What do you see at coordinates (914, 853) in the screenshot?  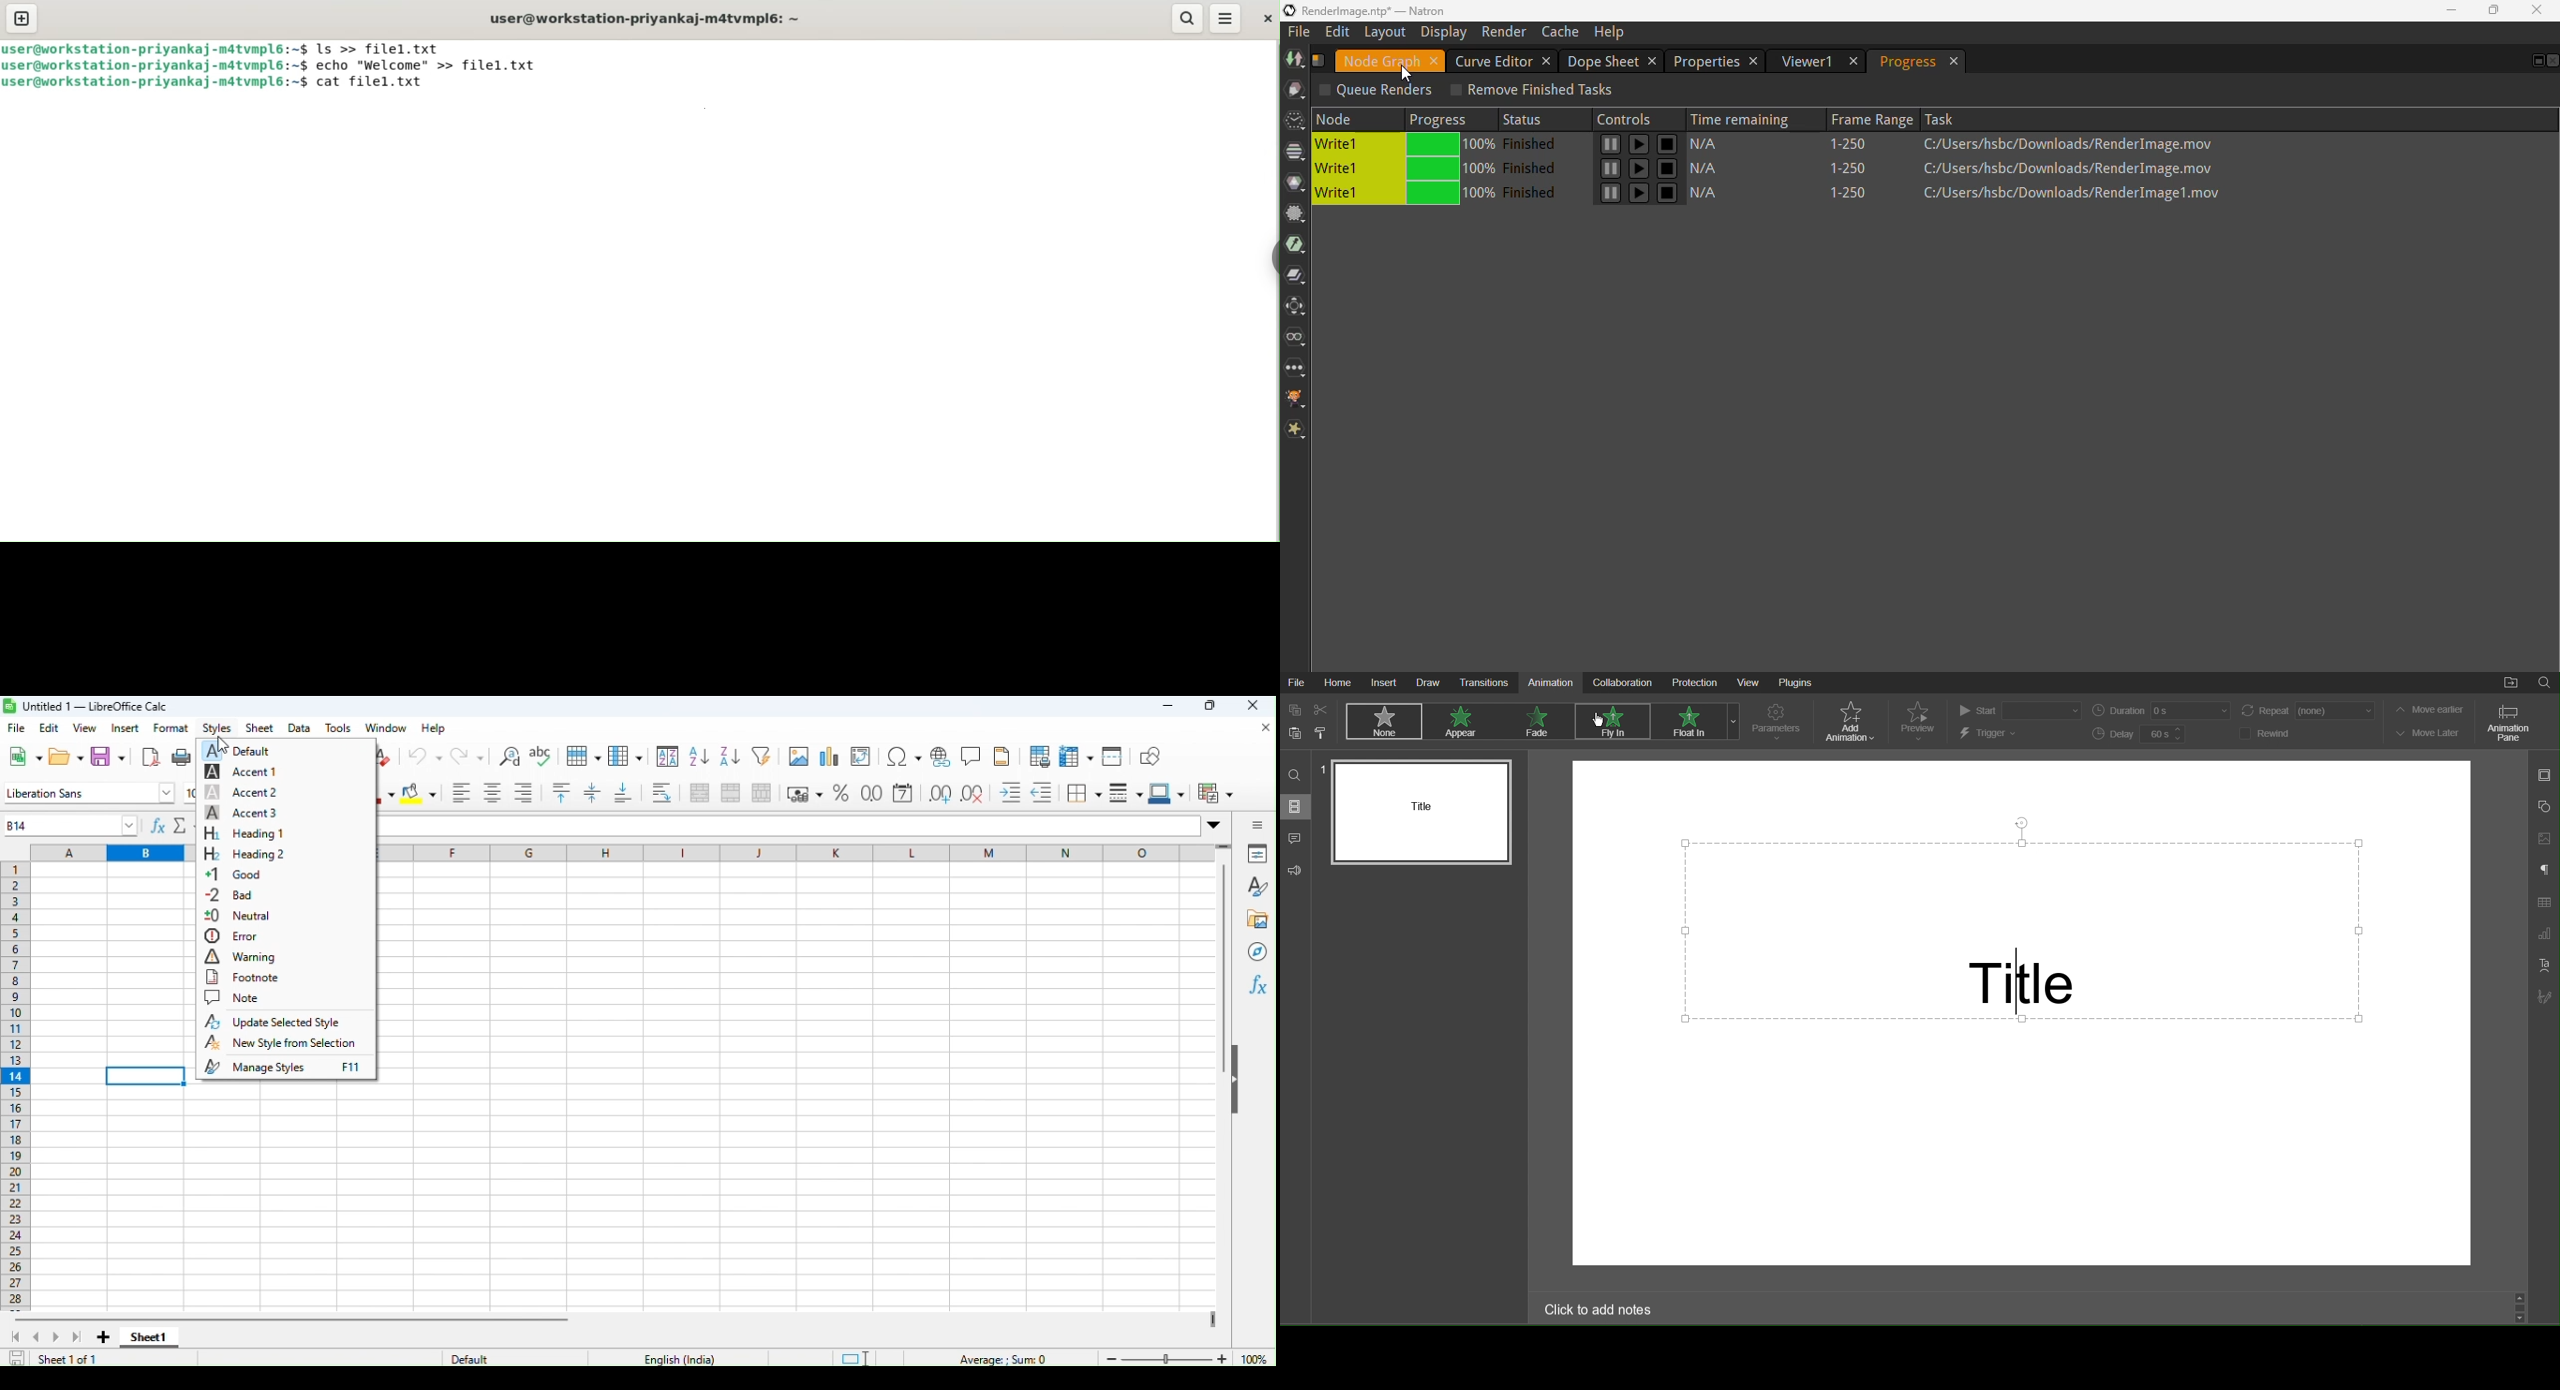 I see `l` at bounding box center [914, 853].